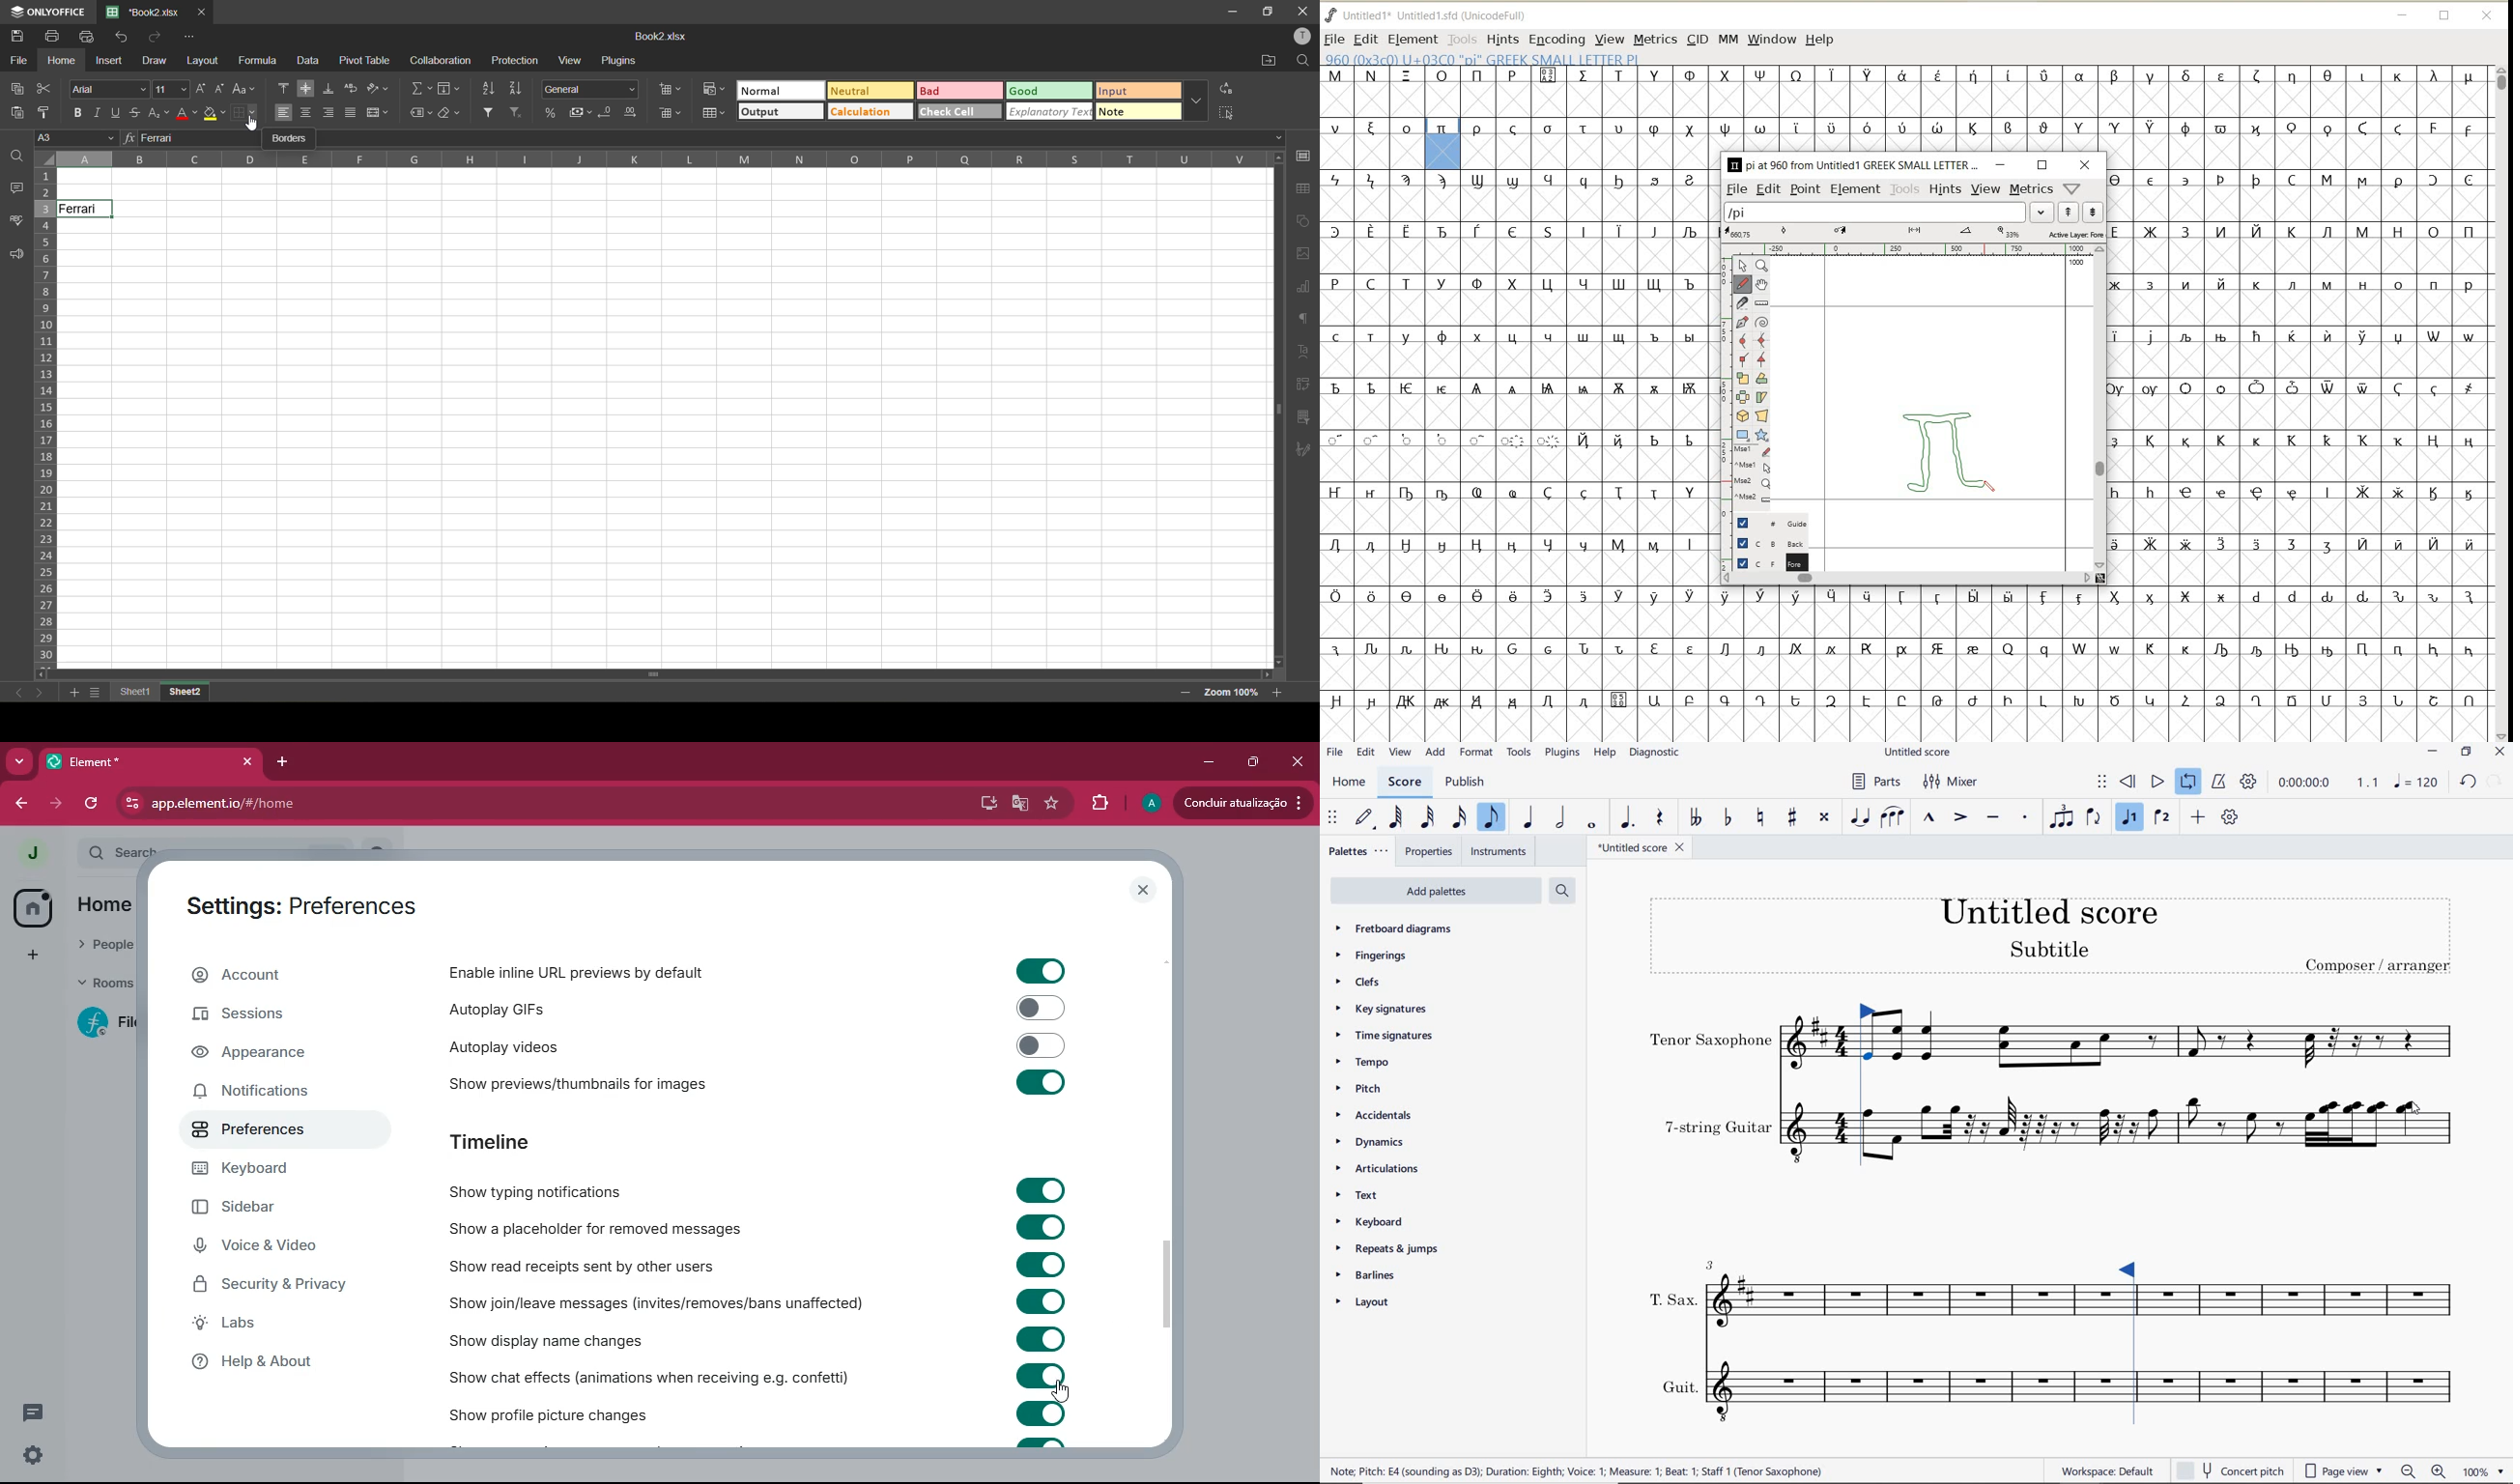 The height and width of the screenshot is (1484, 2520). Describe the element at coordinates (619, 60) in the screenshot. I see `plugins` at that location.